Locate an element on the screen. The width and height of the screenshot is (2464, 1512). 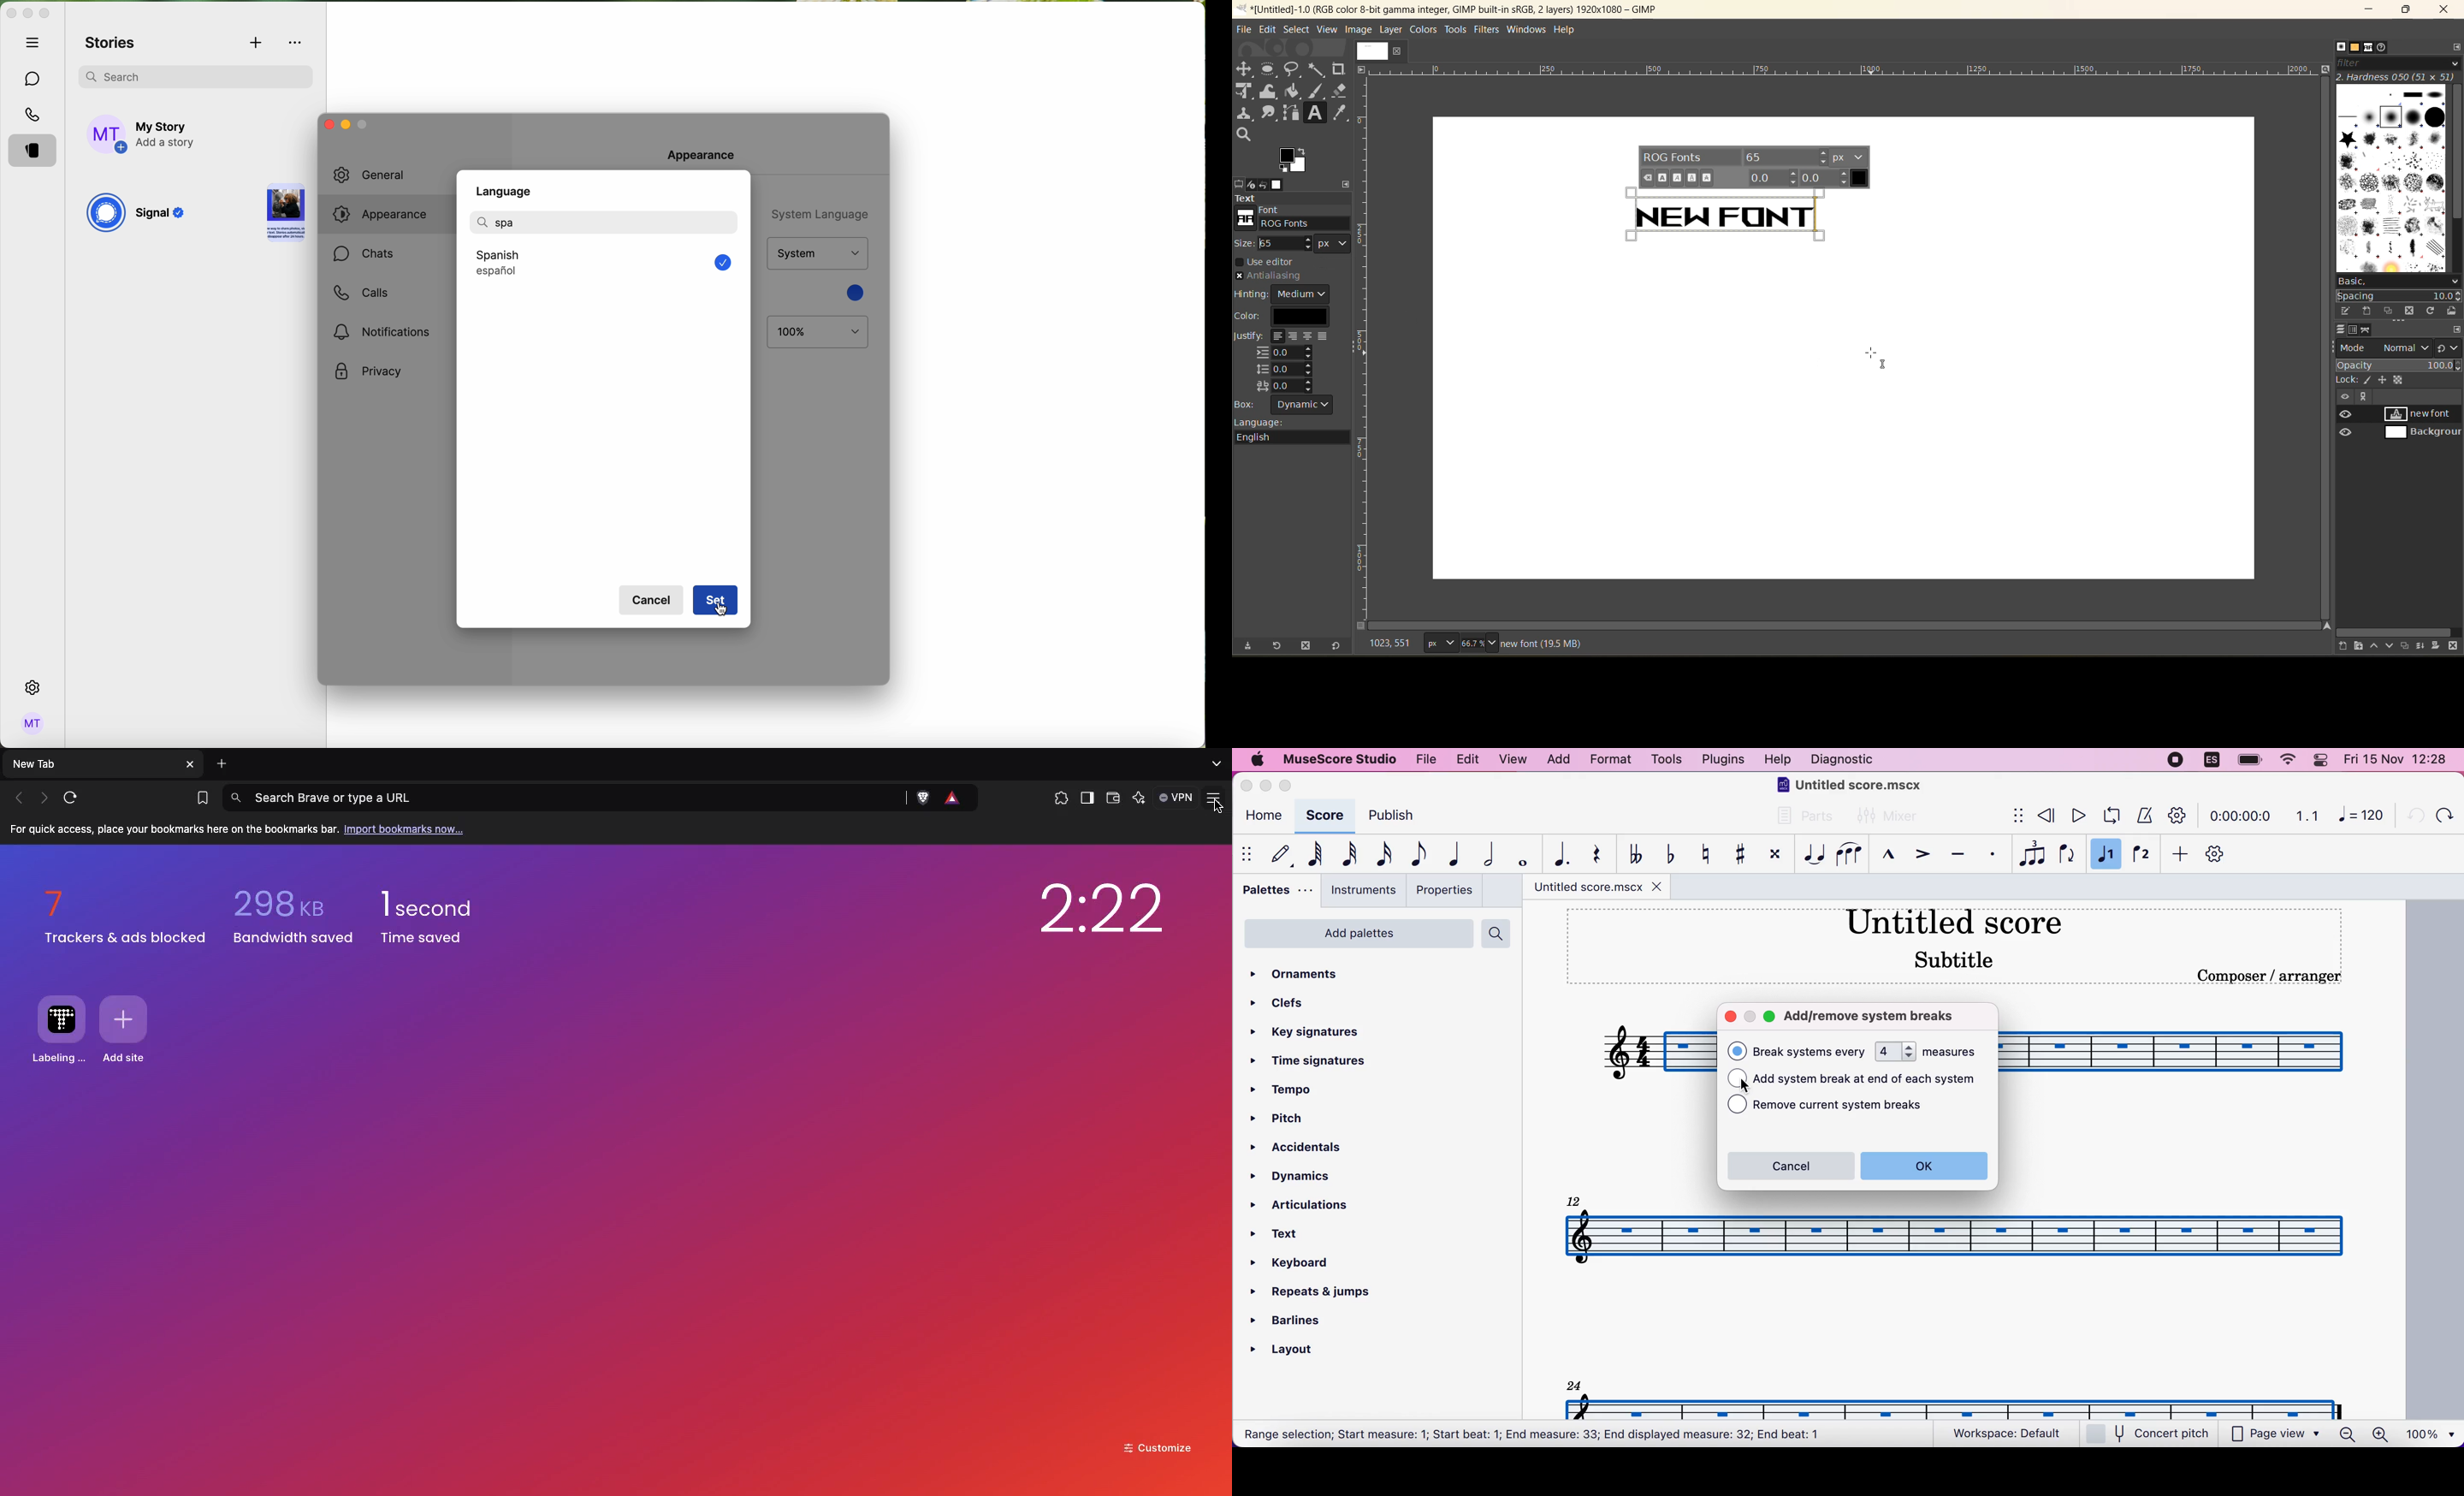
delete this layer is located at coordinates (2453, 646).